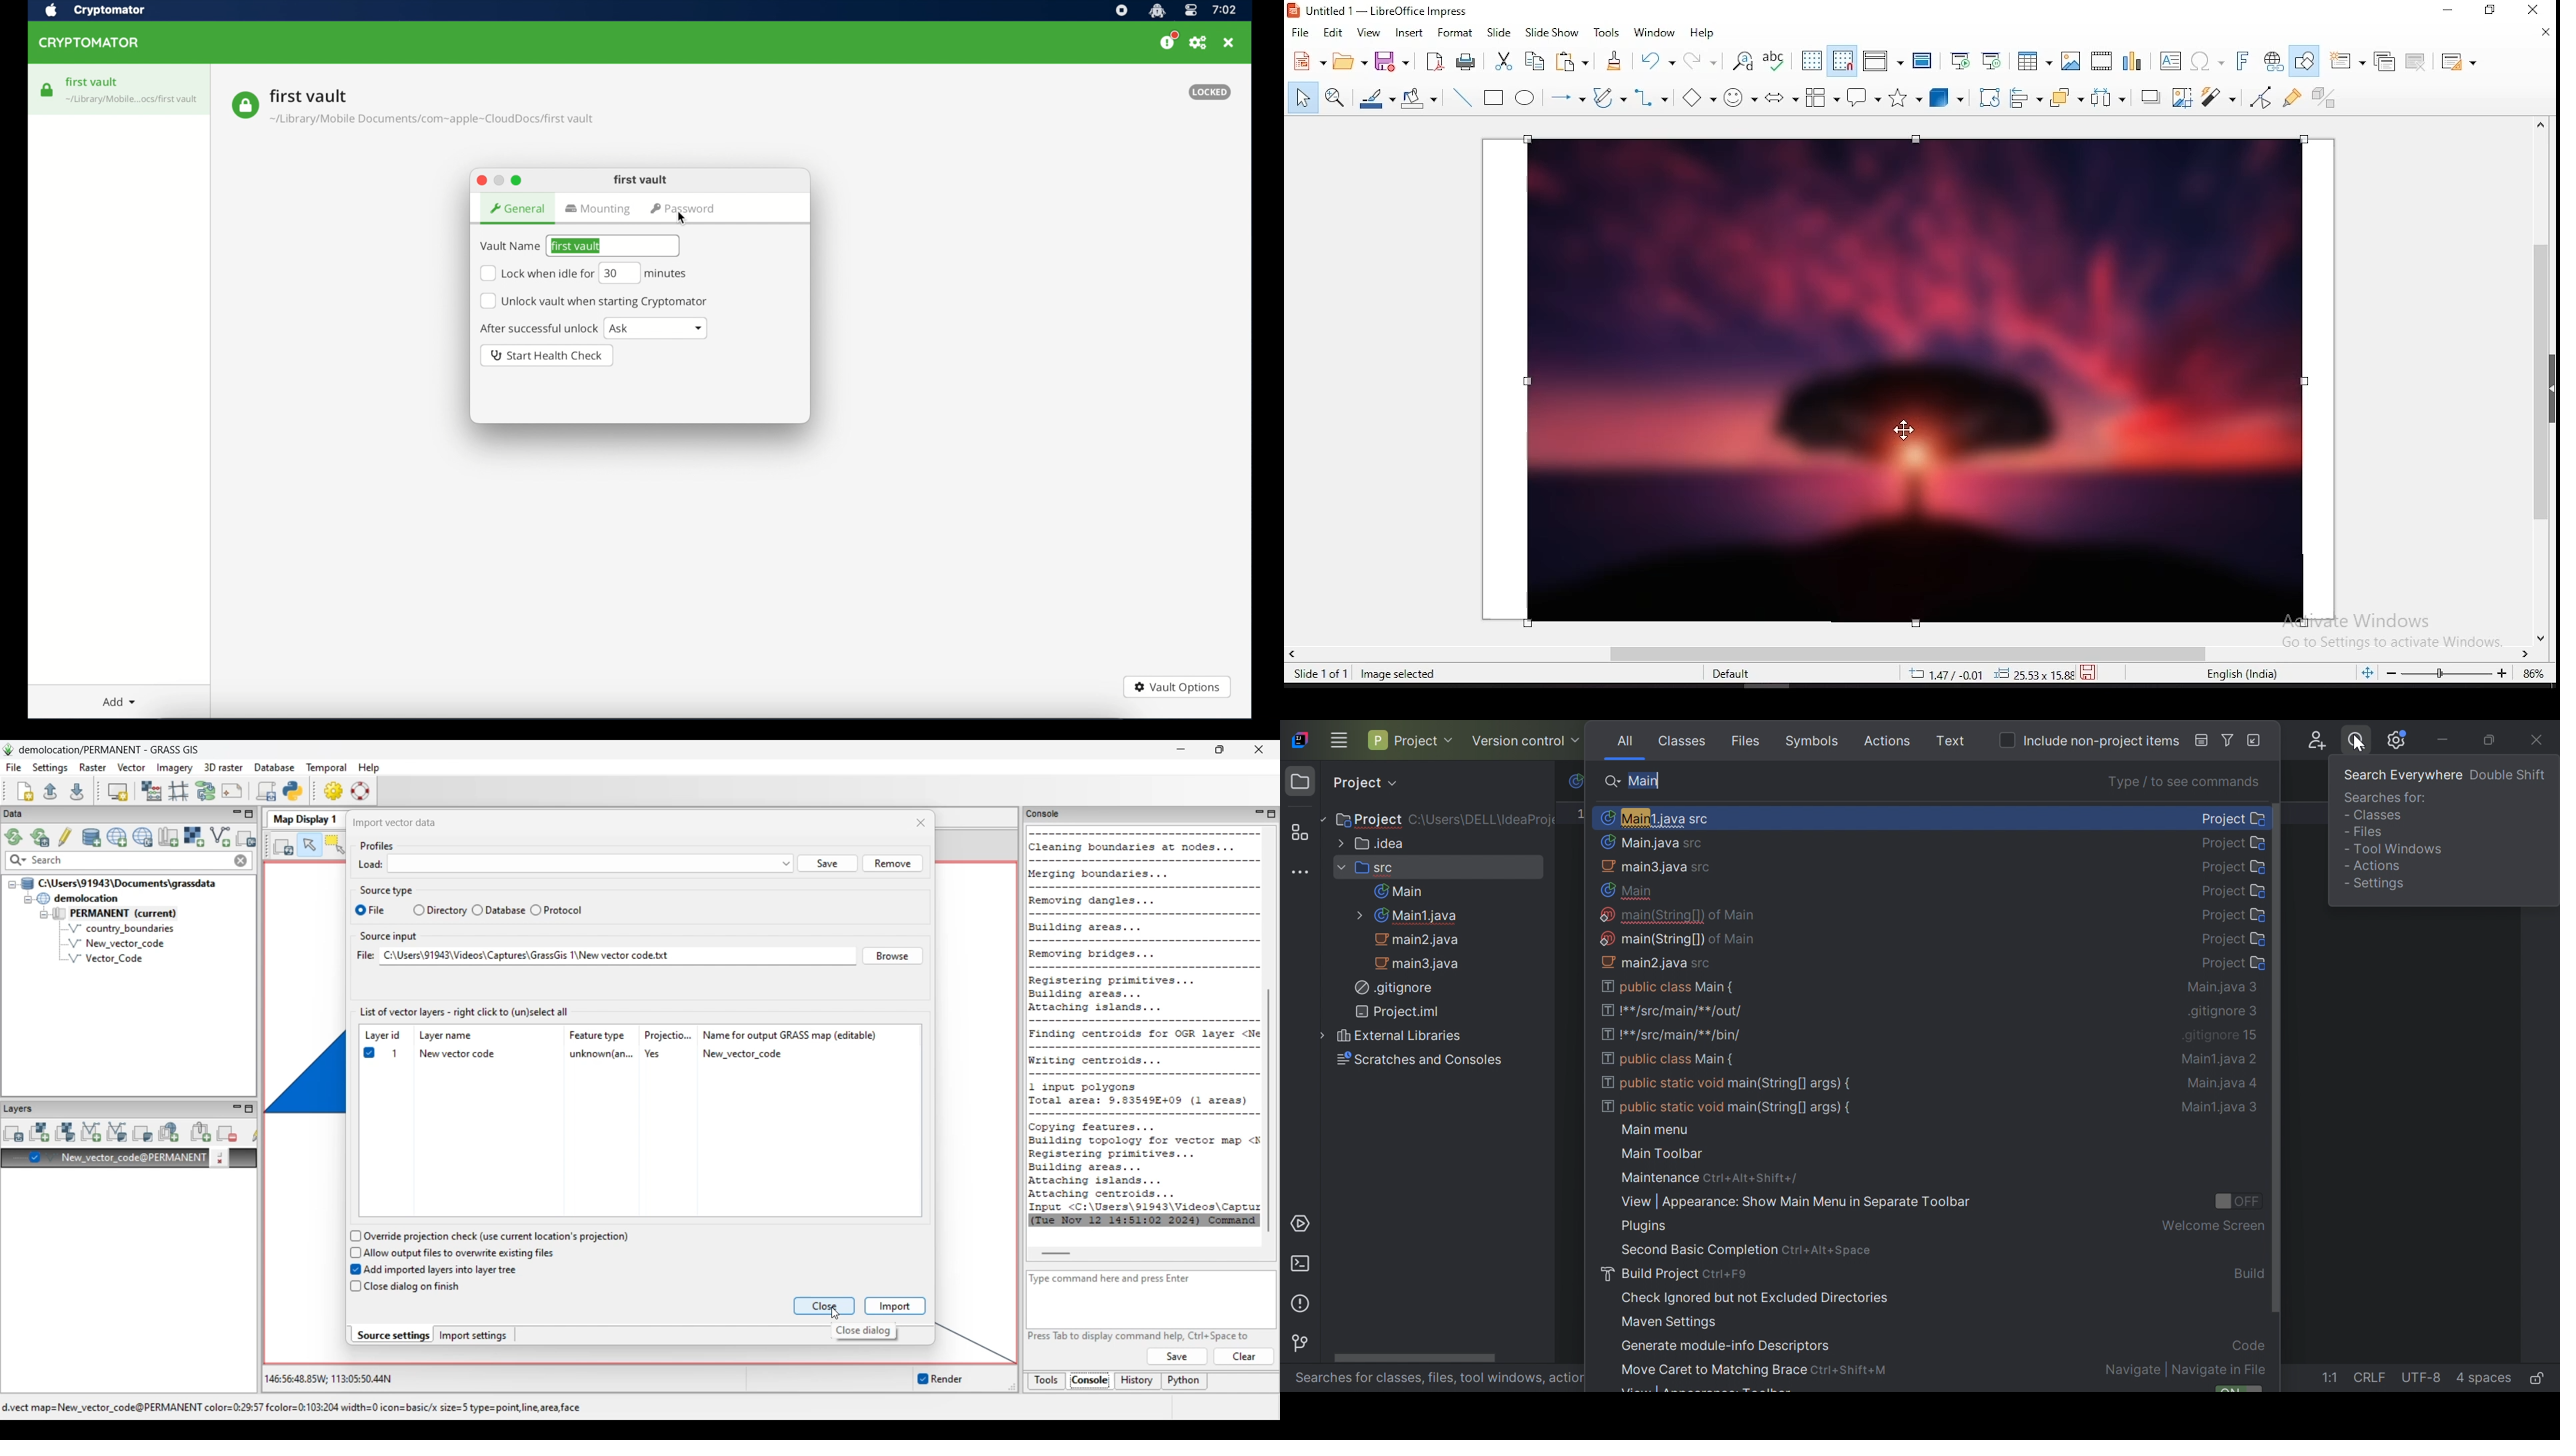 The image size is (2576, 1456). I want to click on Services, so click(1301, 1225).